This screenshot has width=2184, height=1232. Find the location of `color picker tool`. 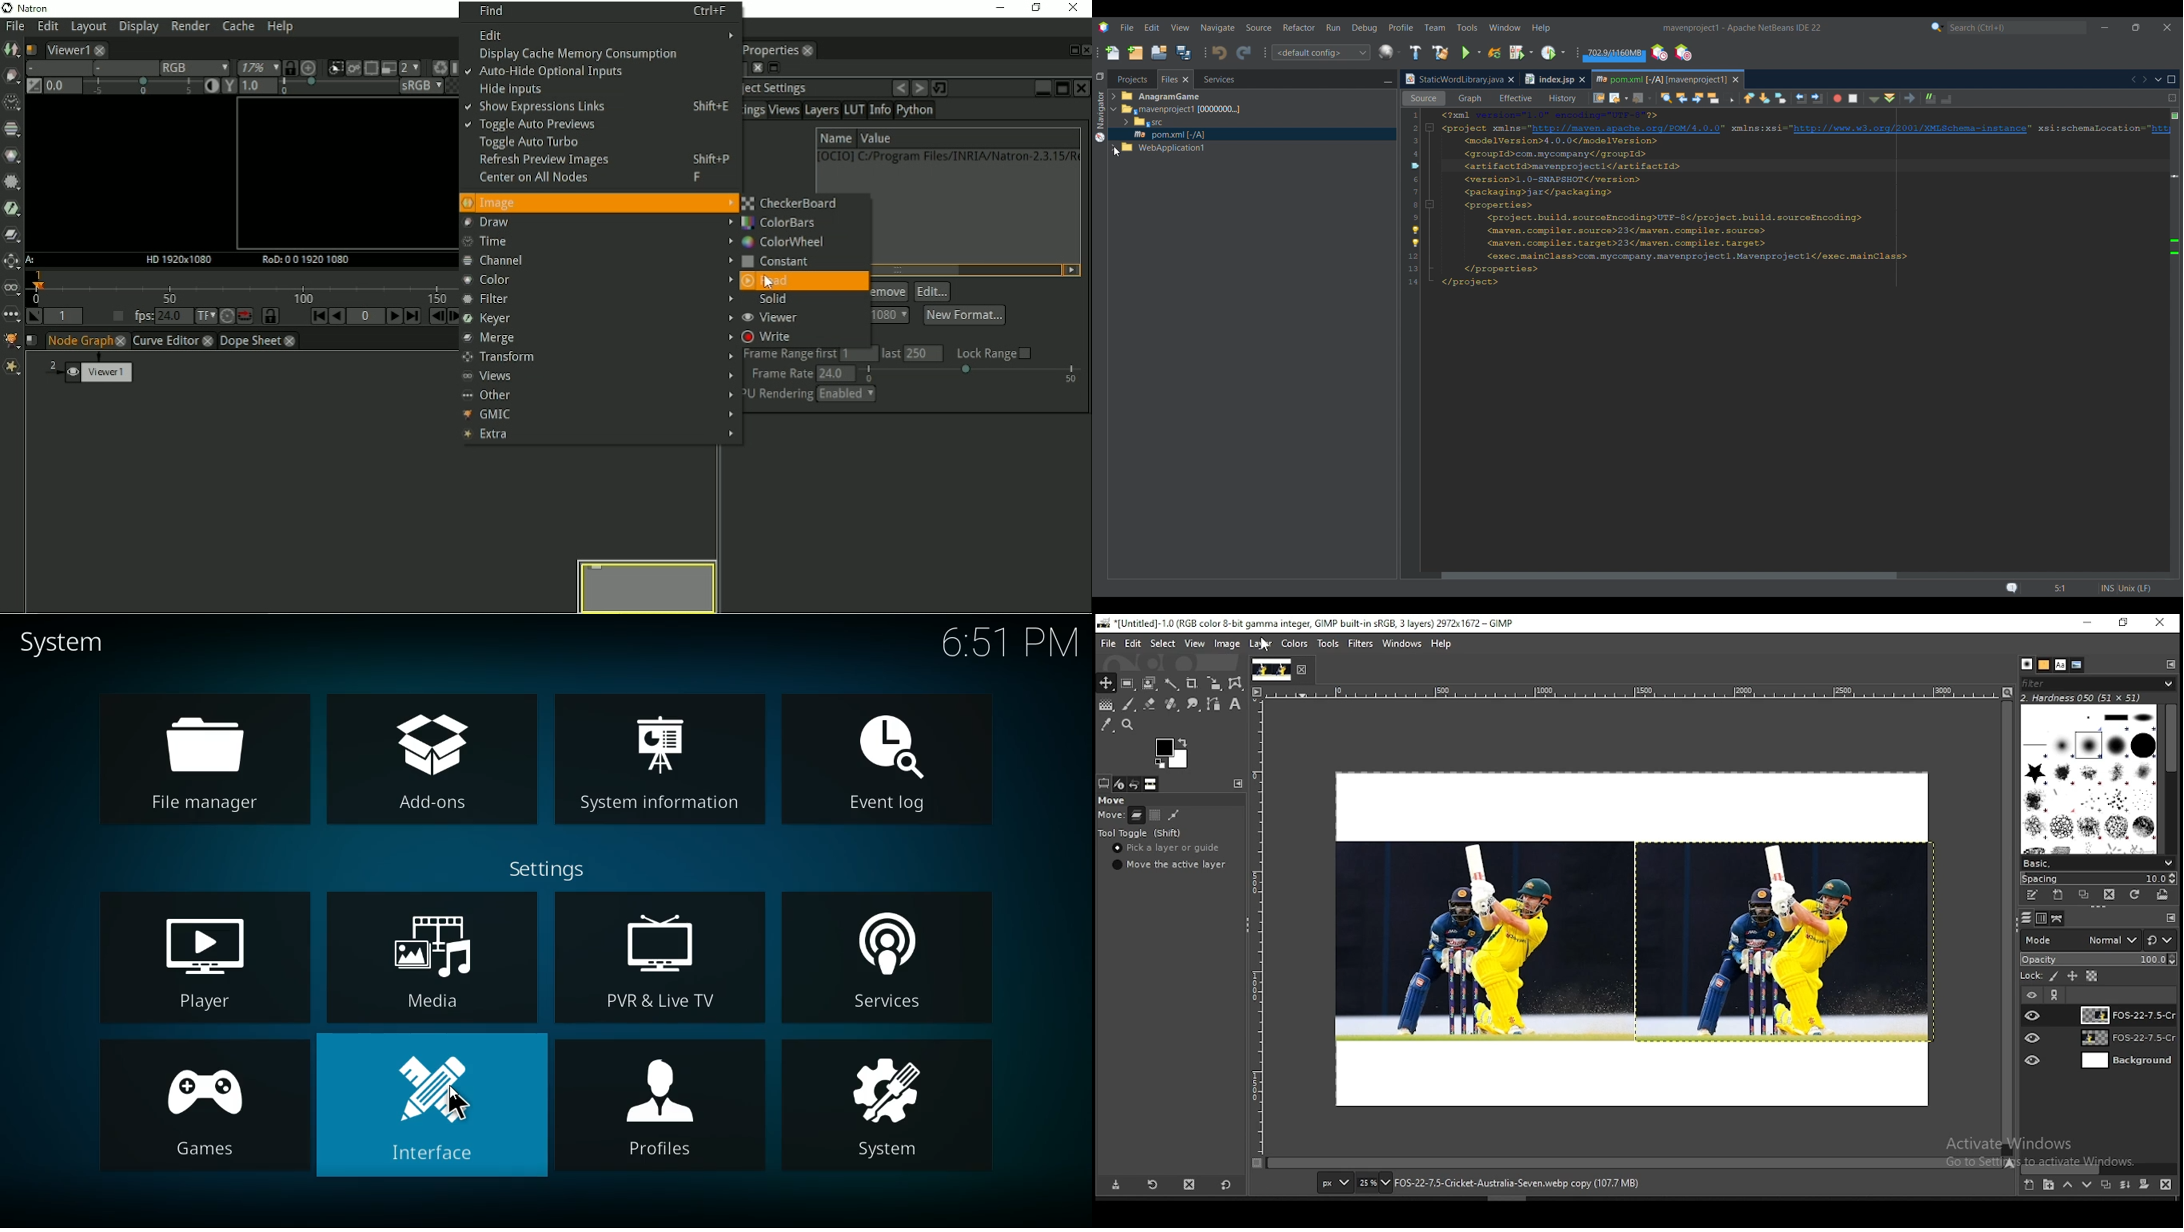

color picker tool is located at coordinates (1106, 724).